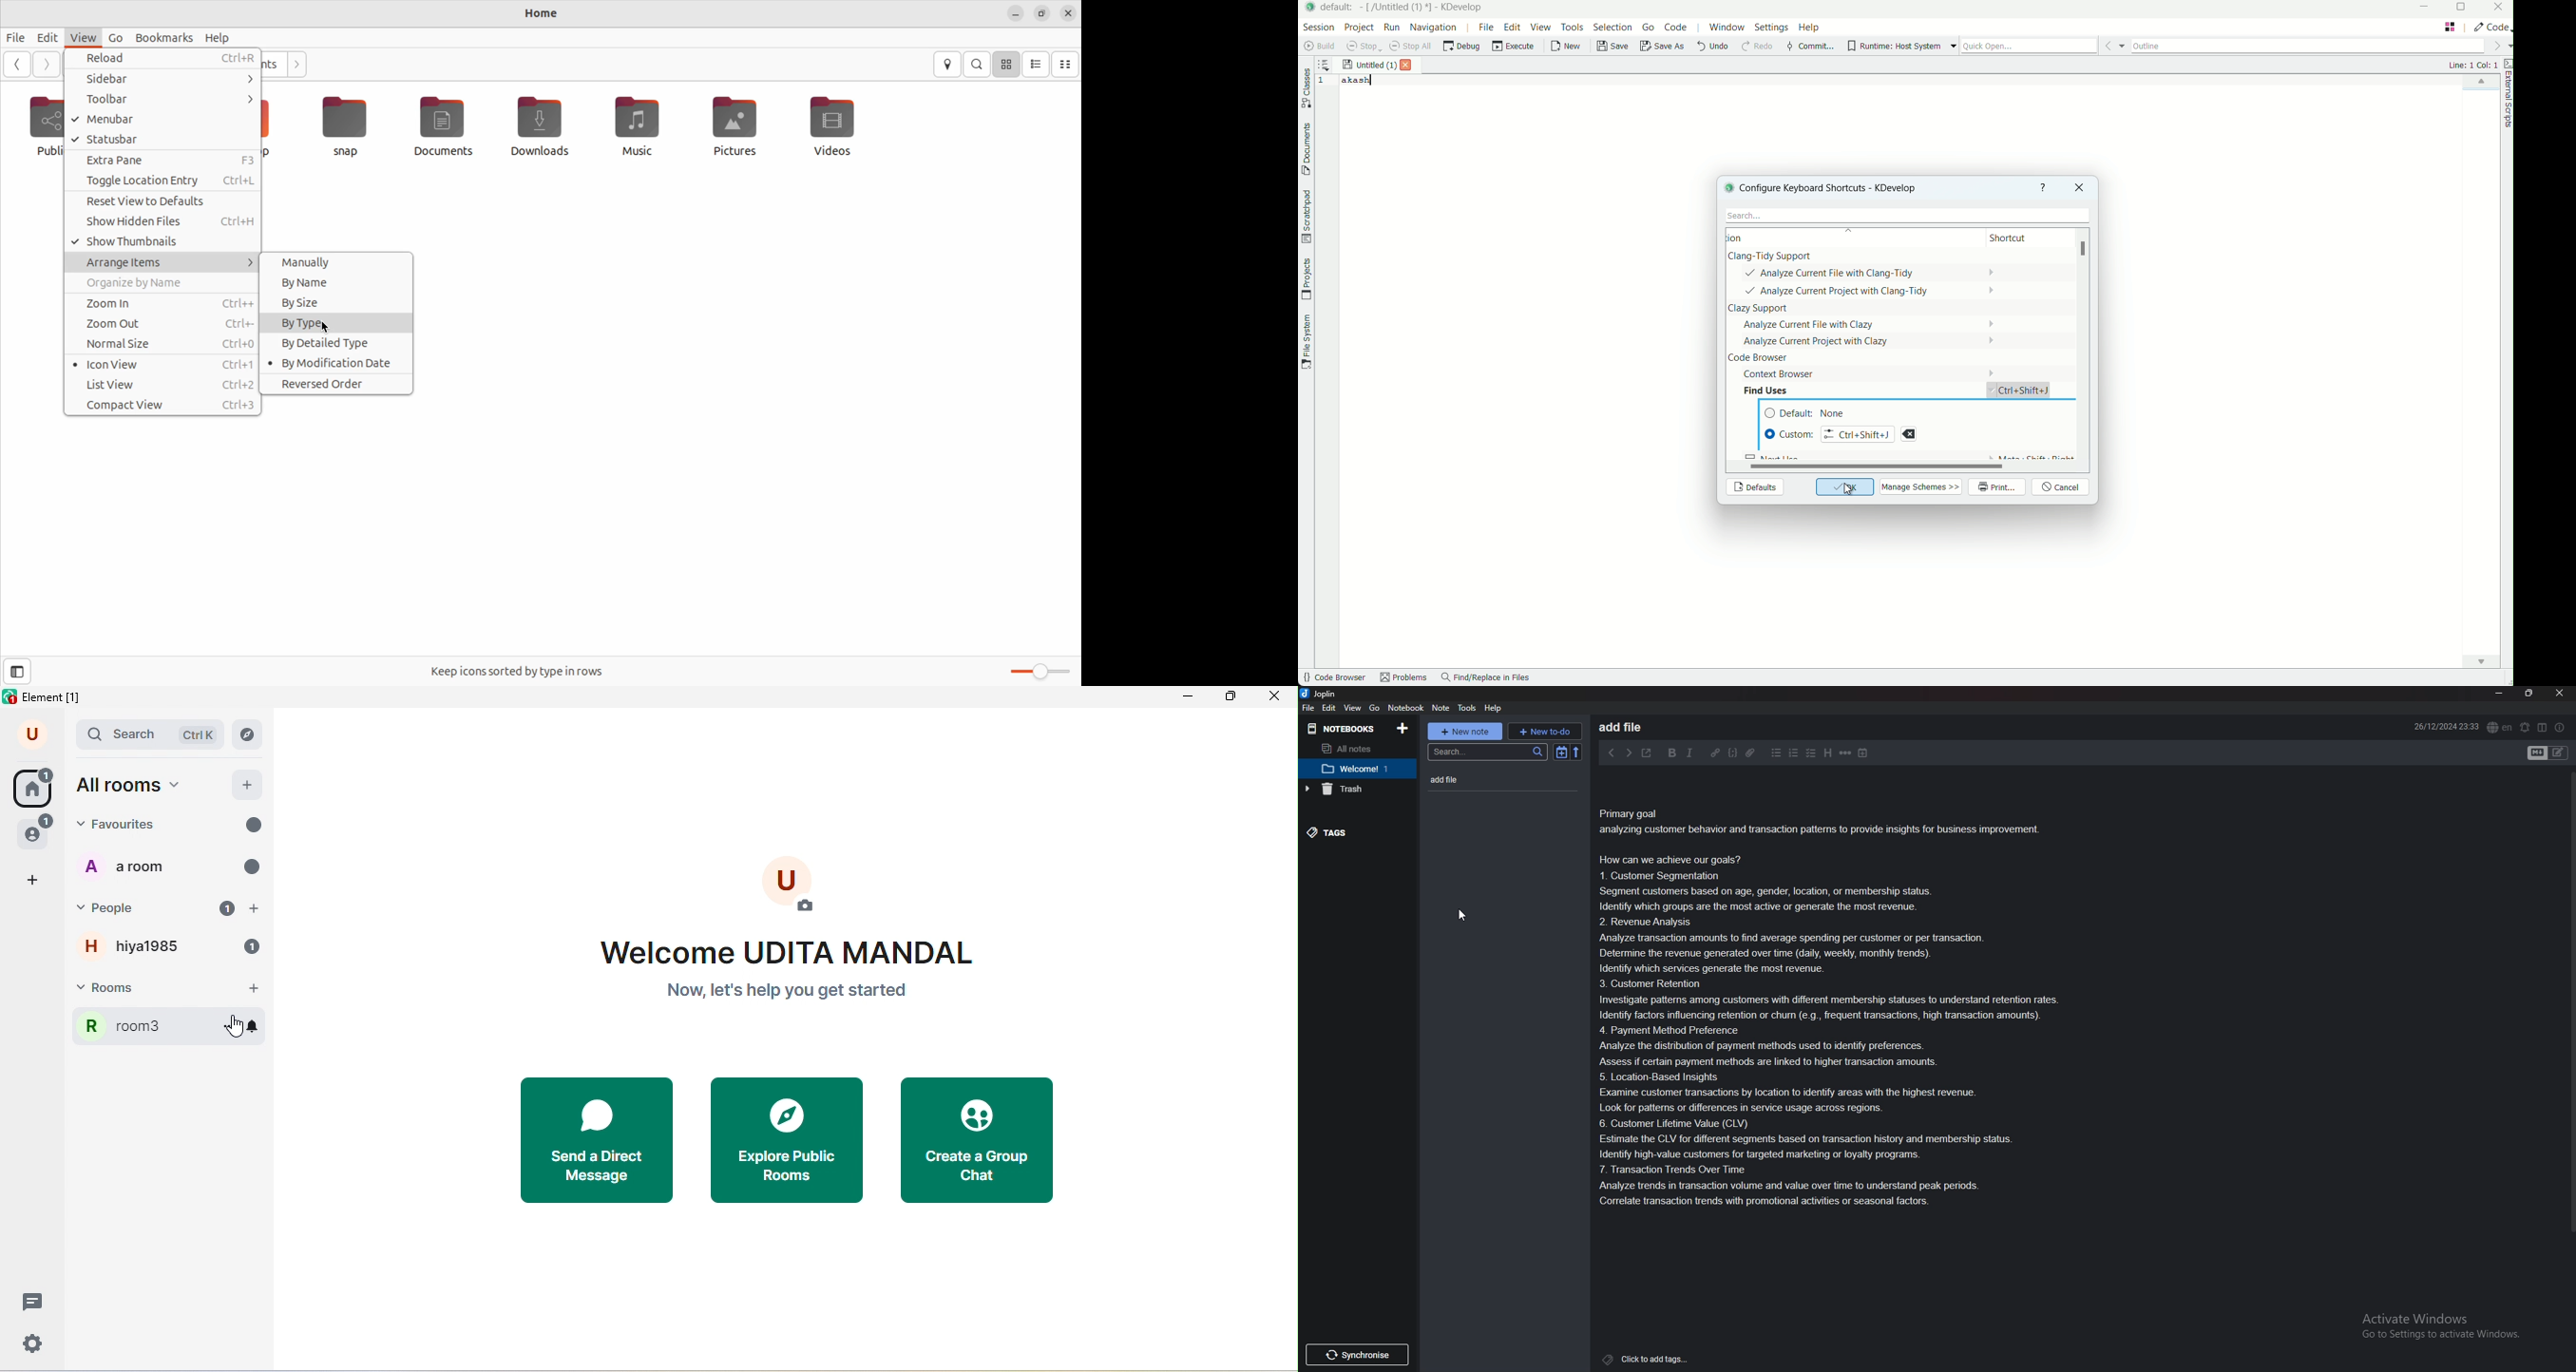  Describe the element at coordinates (1488, 780) in the screenshot. I see `add file note` at that location.